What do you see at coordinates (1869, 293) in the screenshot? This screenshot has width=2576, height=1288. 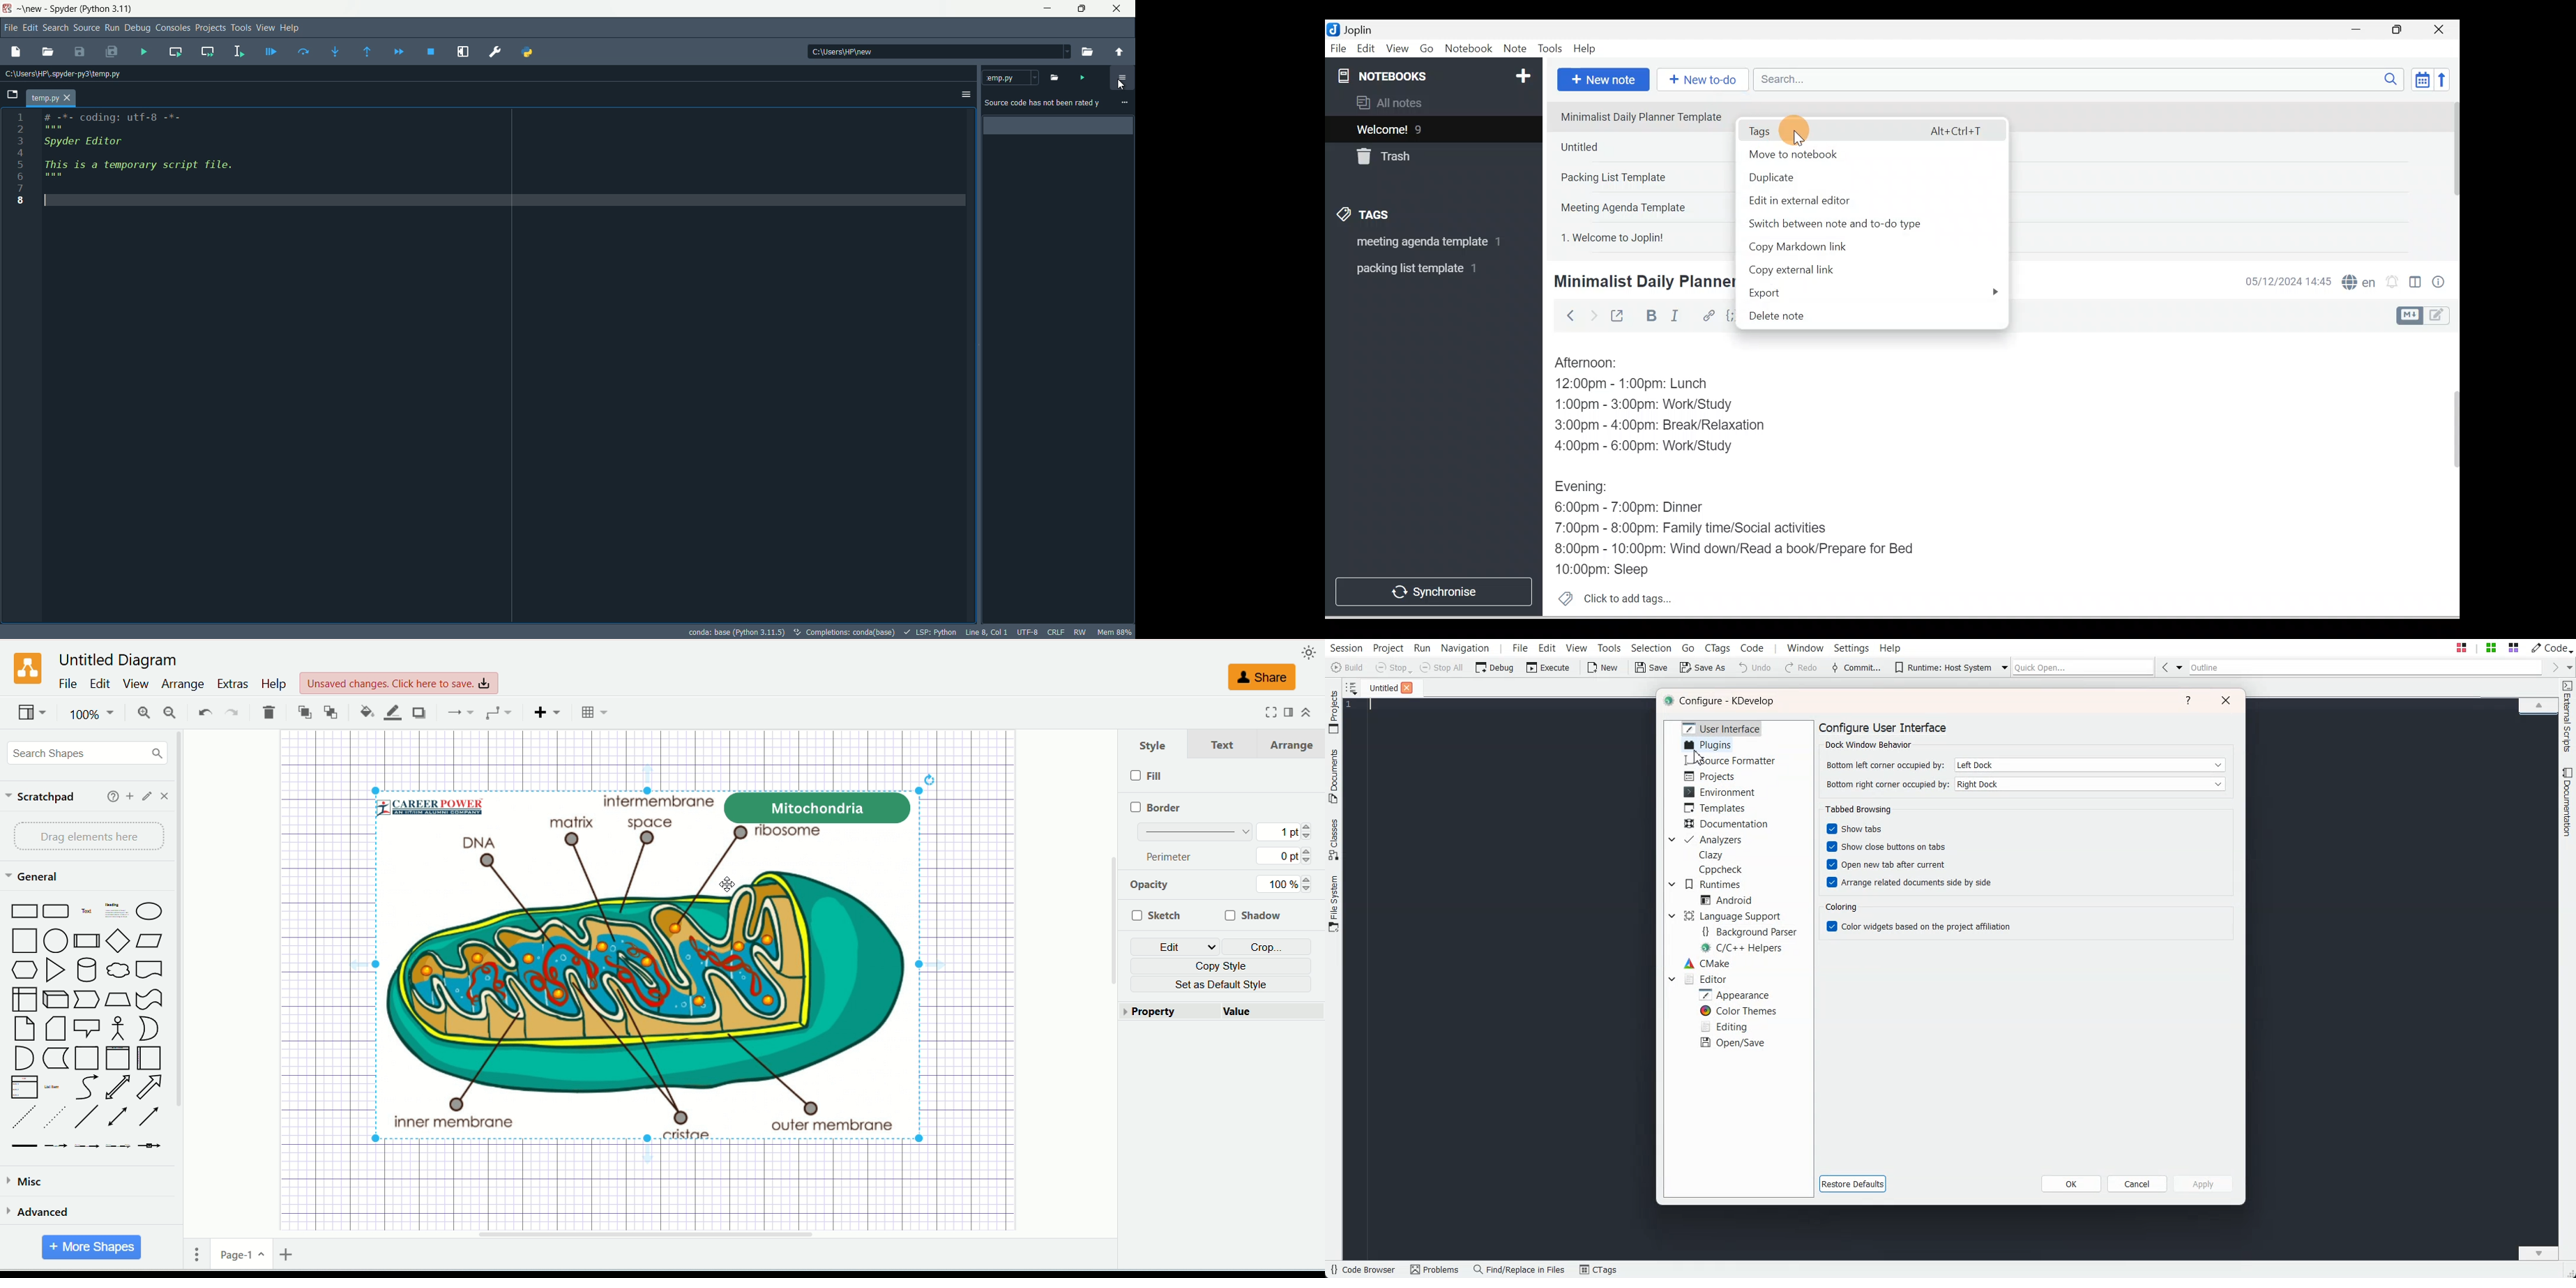 I see `Export` at bounding box center [1869, 293].